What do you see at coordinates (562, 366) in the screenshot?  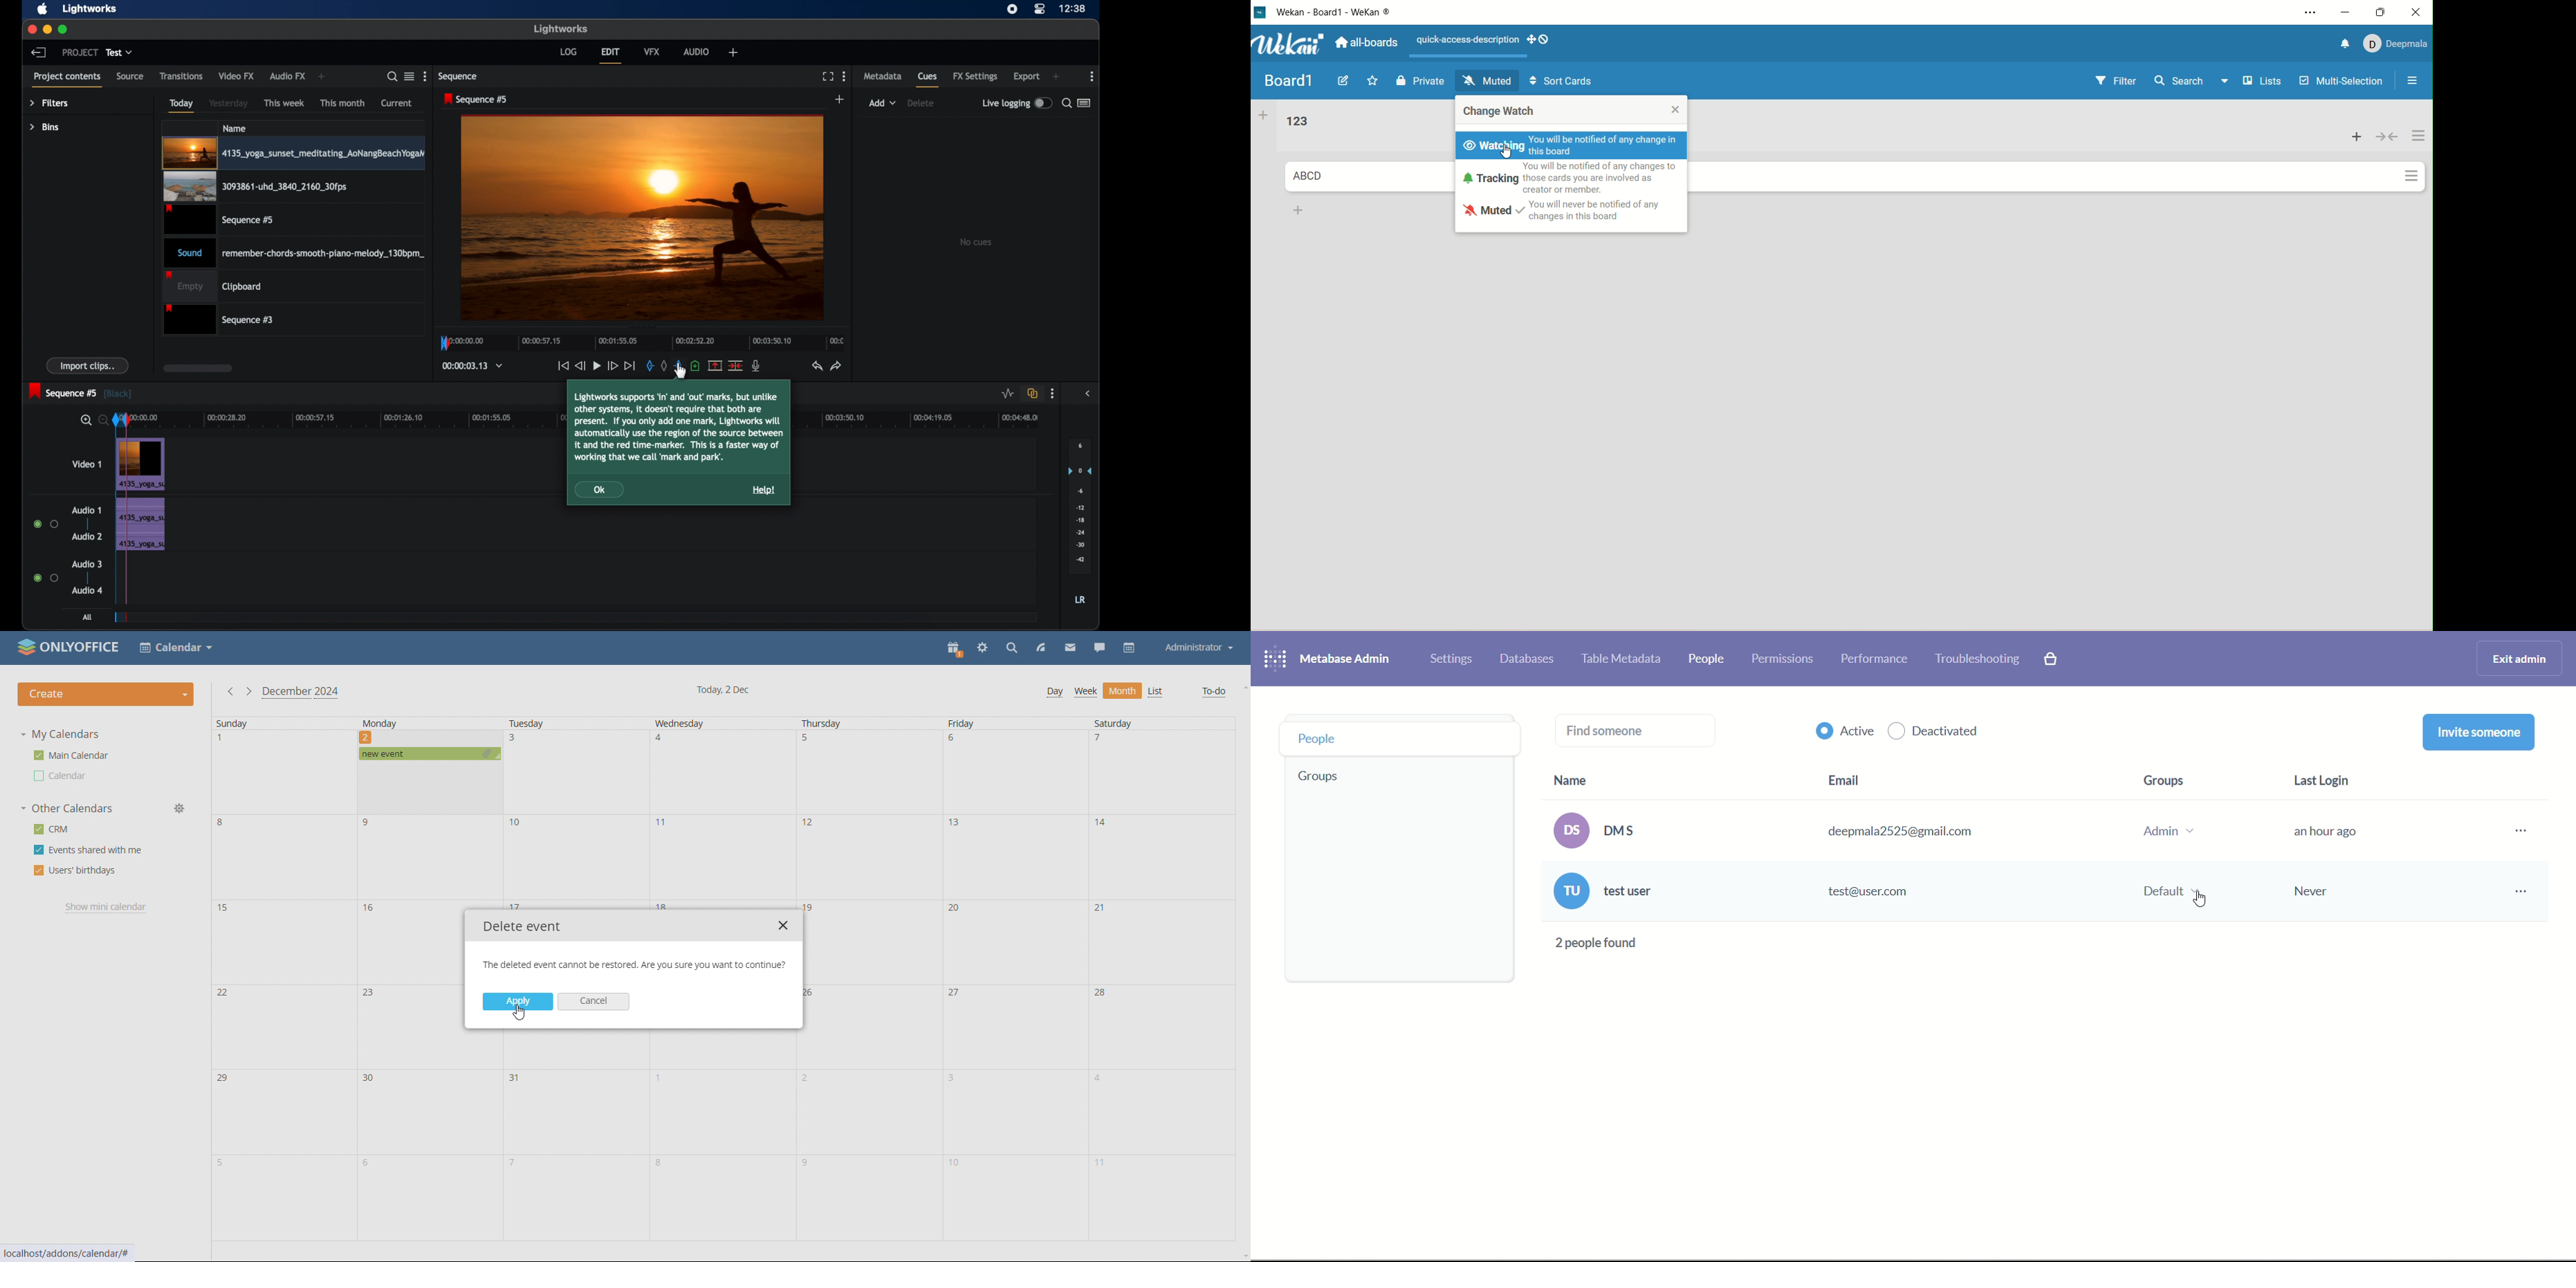 I see `jump to  start` at bounding box center [562, 366].